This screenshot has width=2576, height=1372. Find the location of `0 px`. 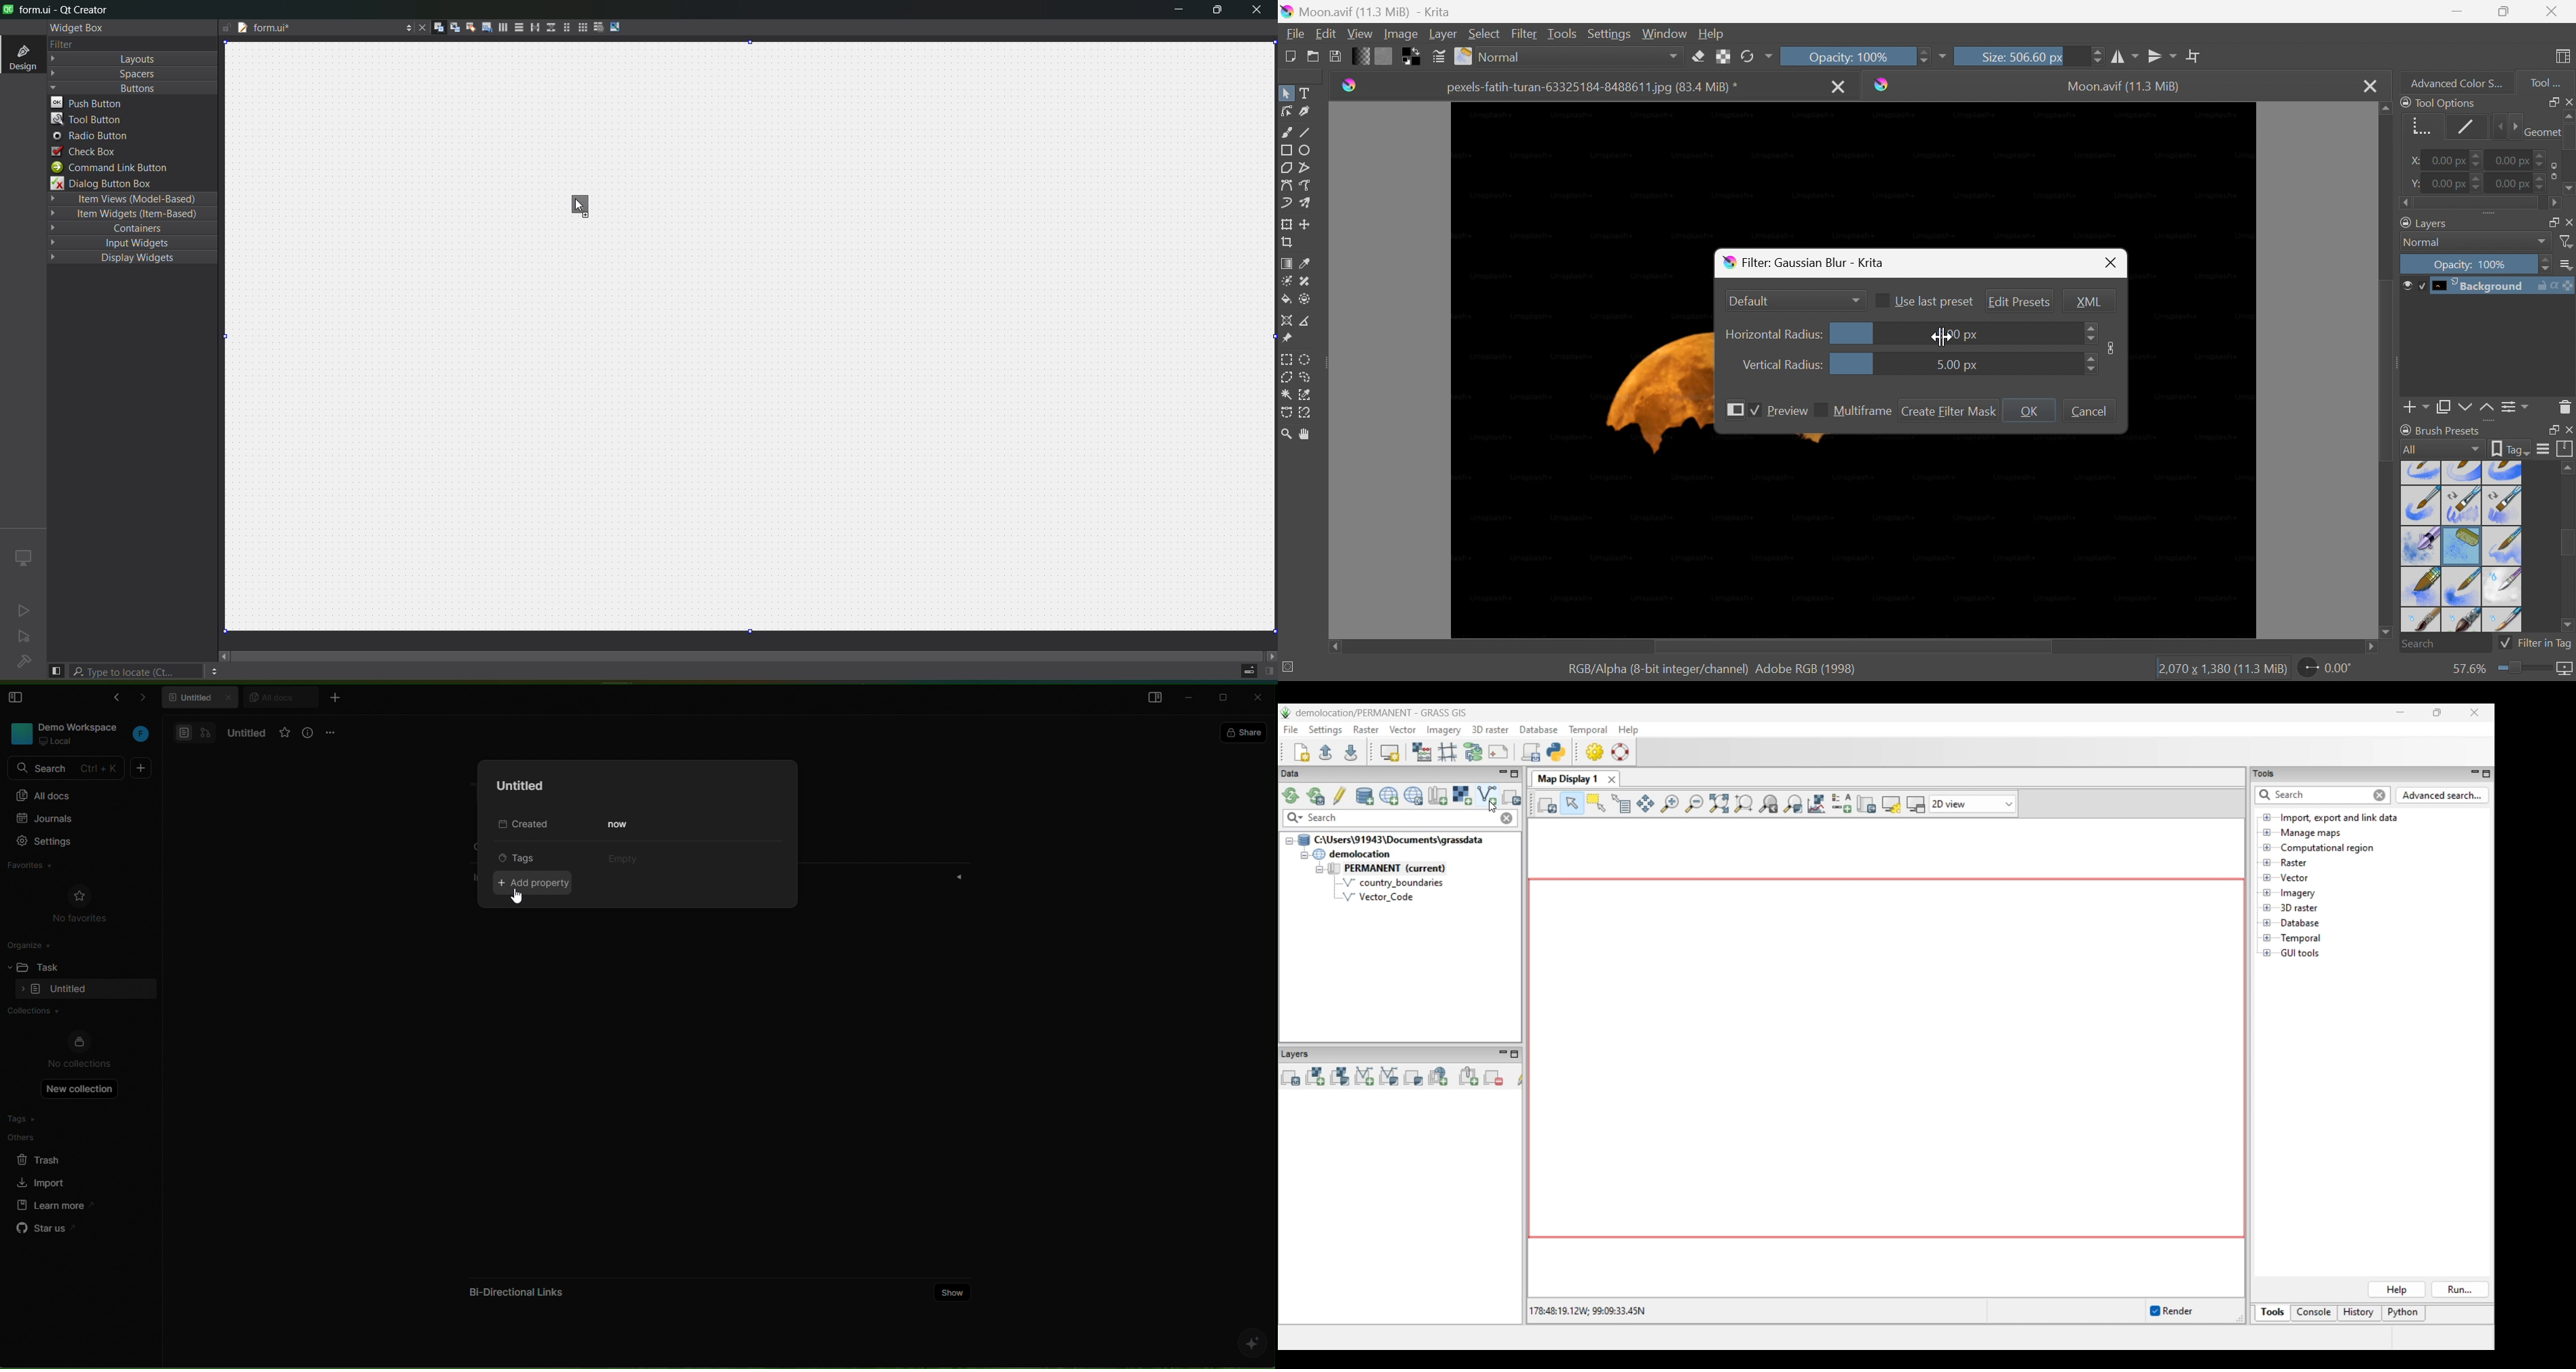

0 px is located at coordinates (1968, 335).